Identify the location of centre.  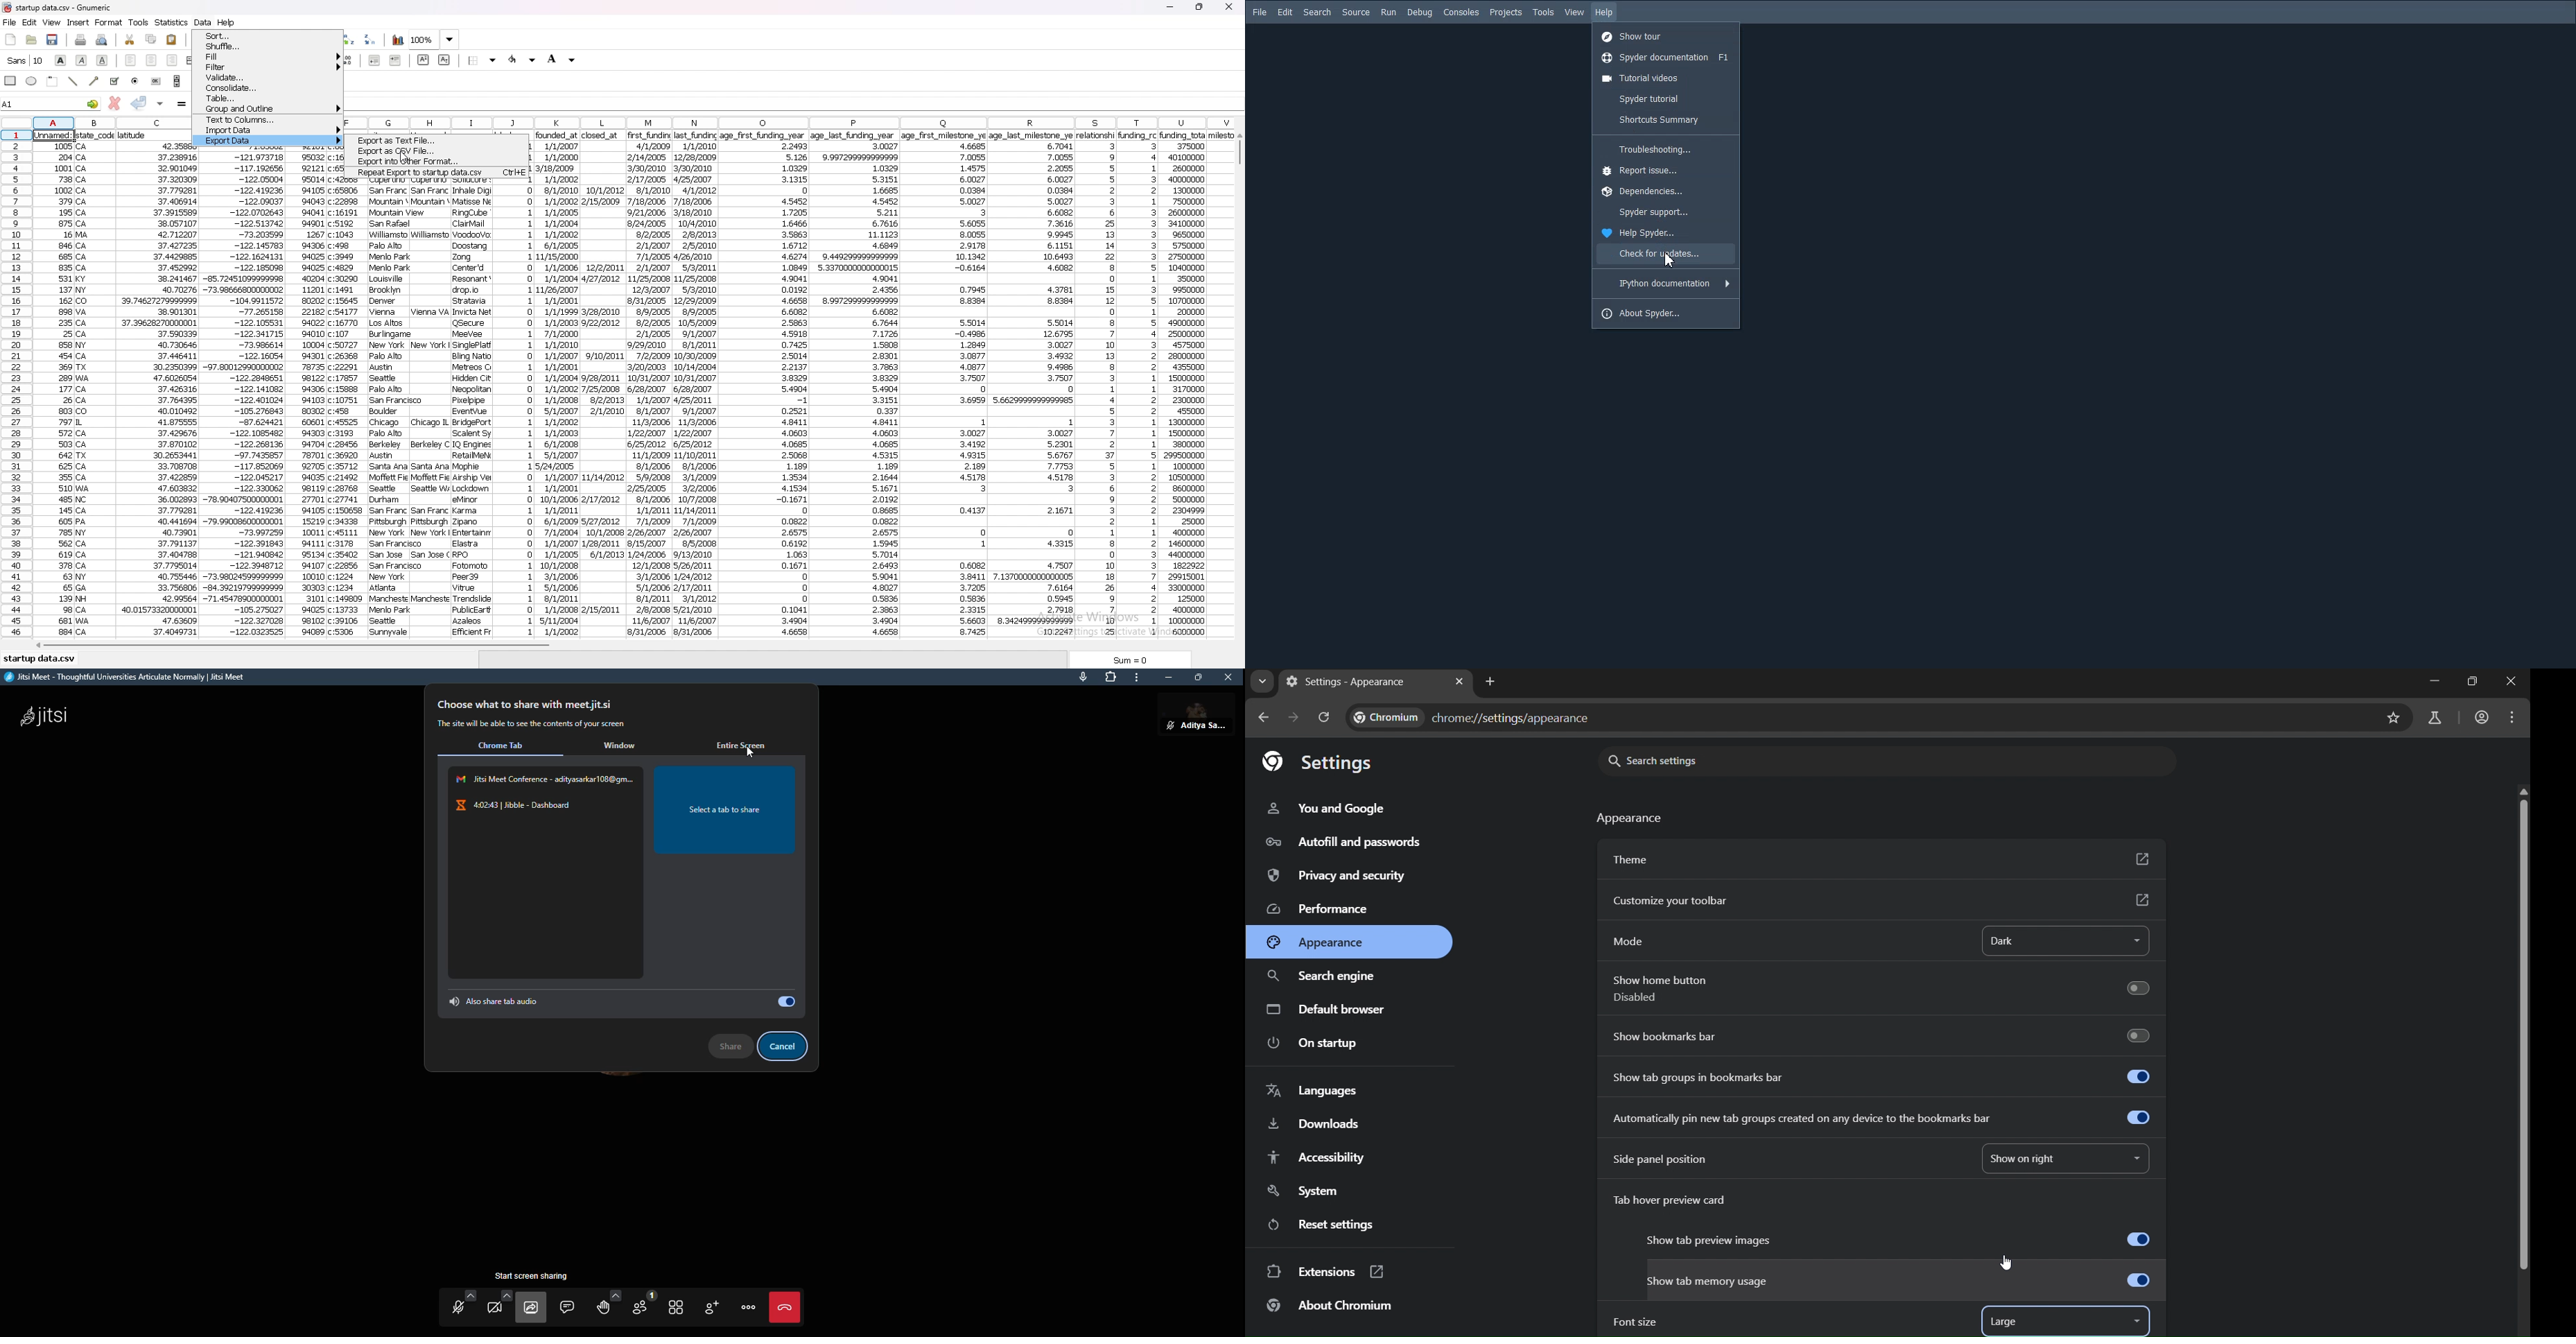
(151, 60).